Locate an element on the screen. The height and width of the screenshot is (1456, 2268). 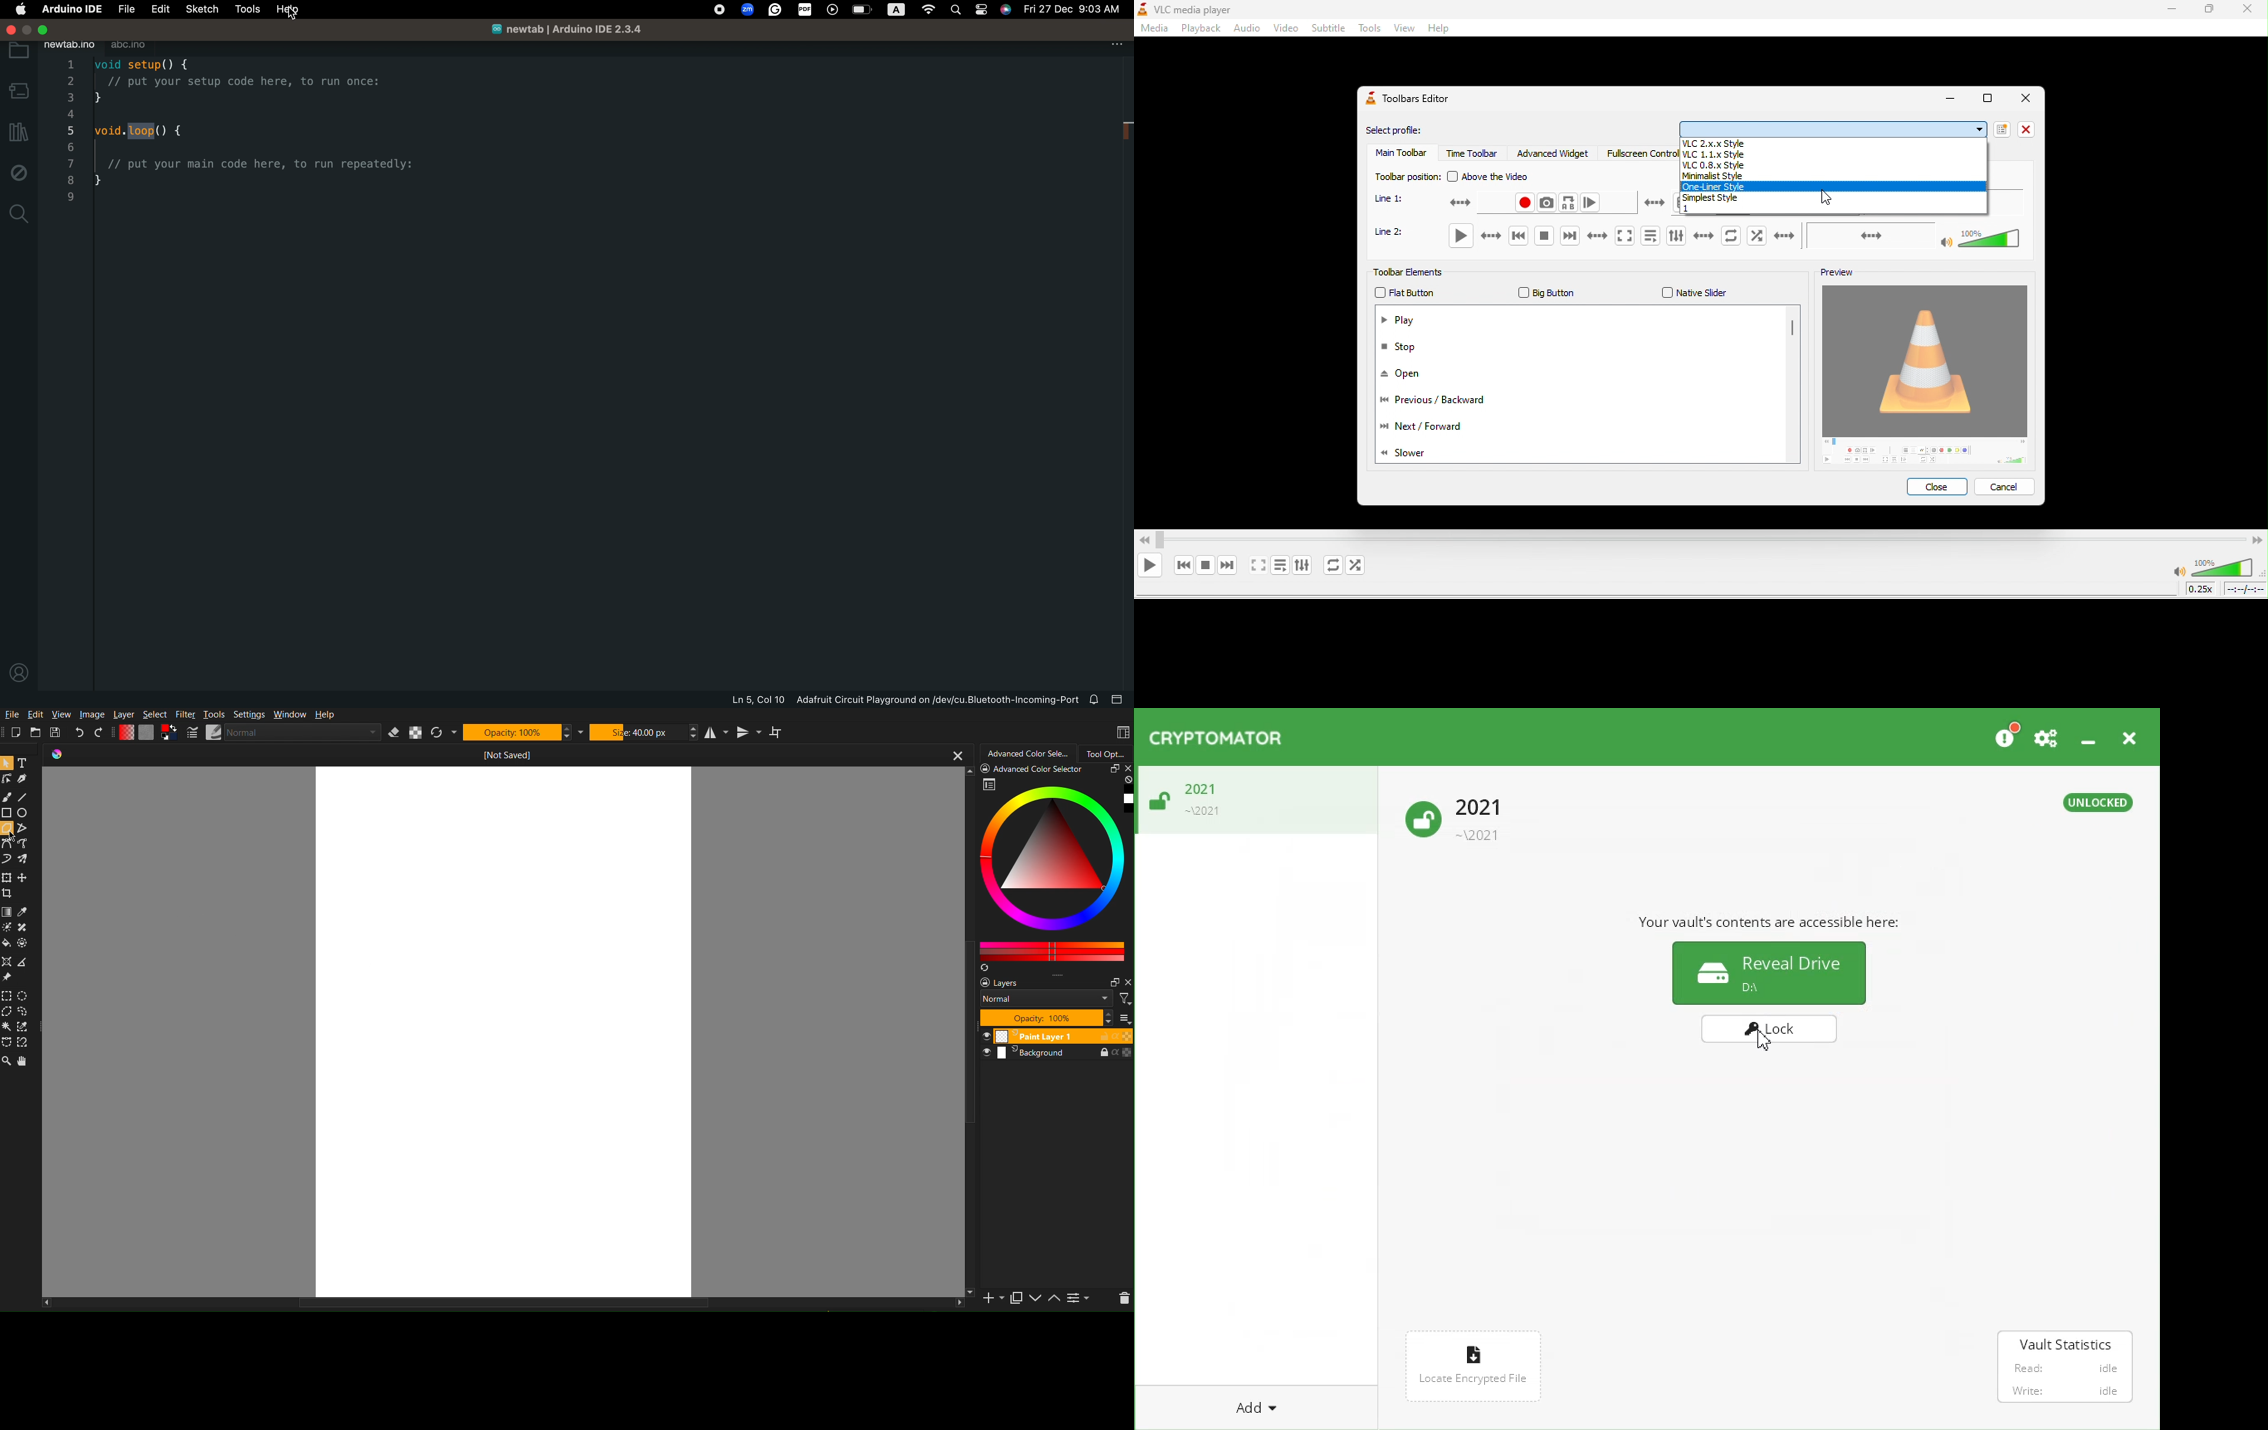
Tool Options is located at coordinates (1107, 752).